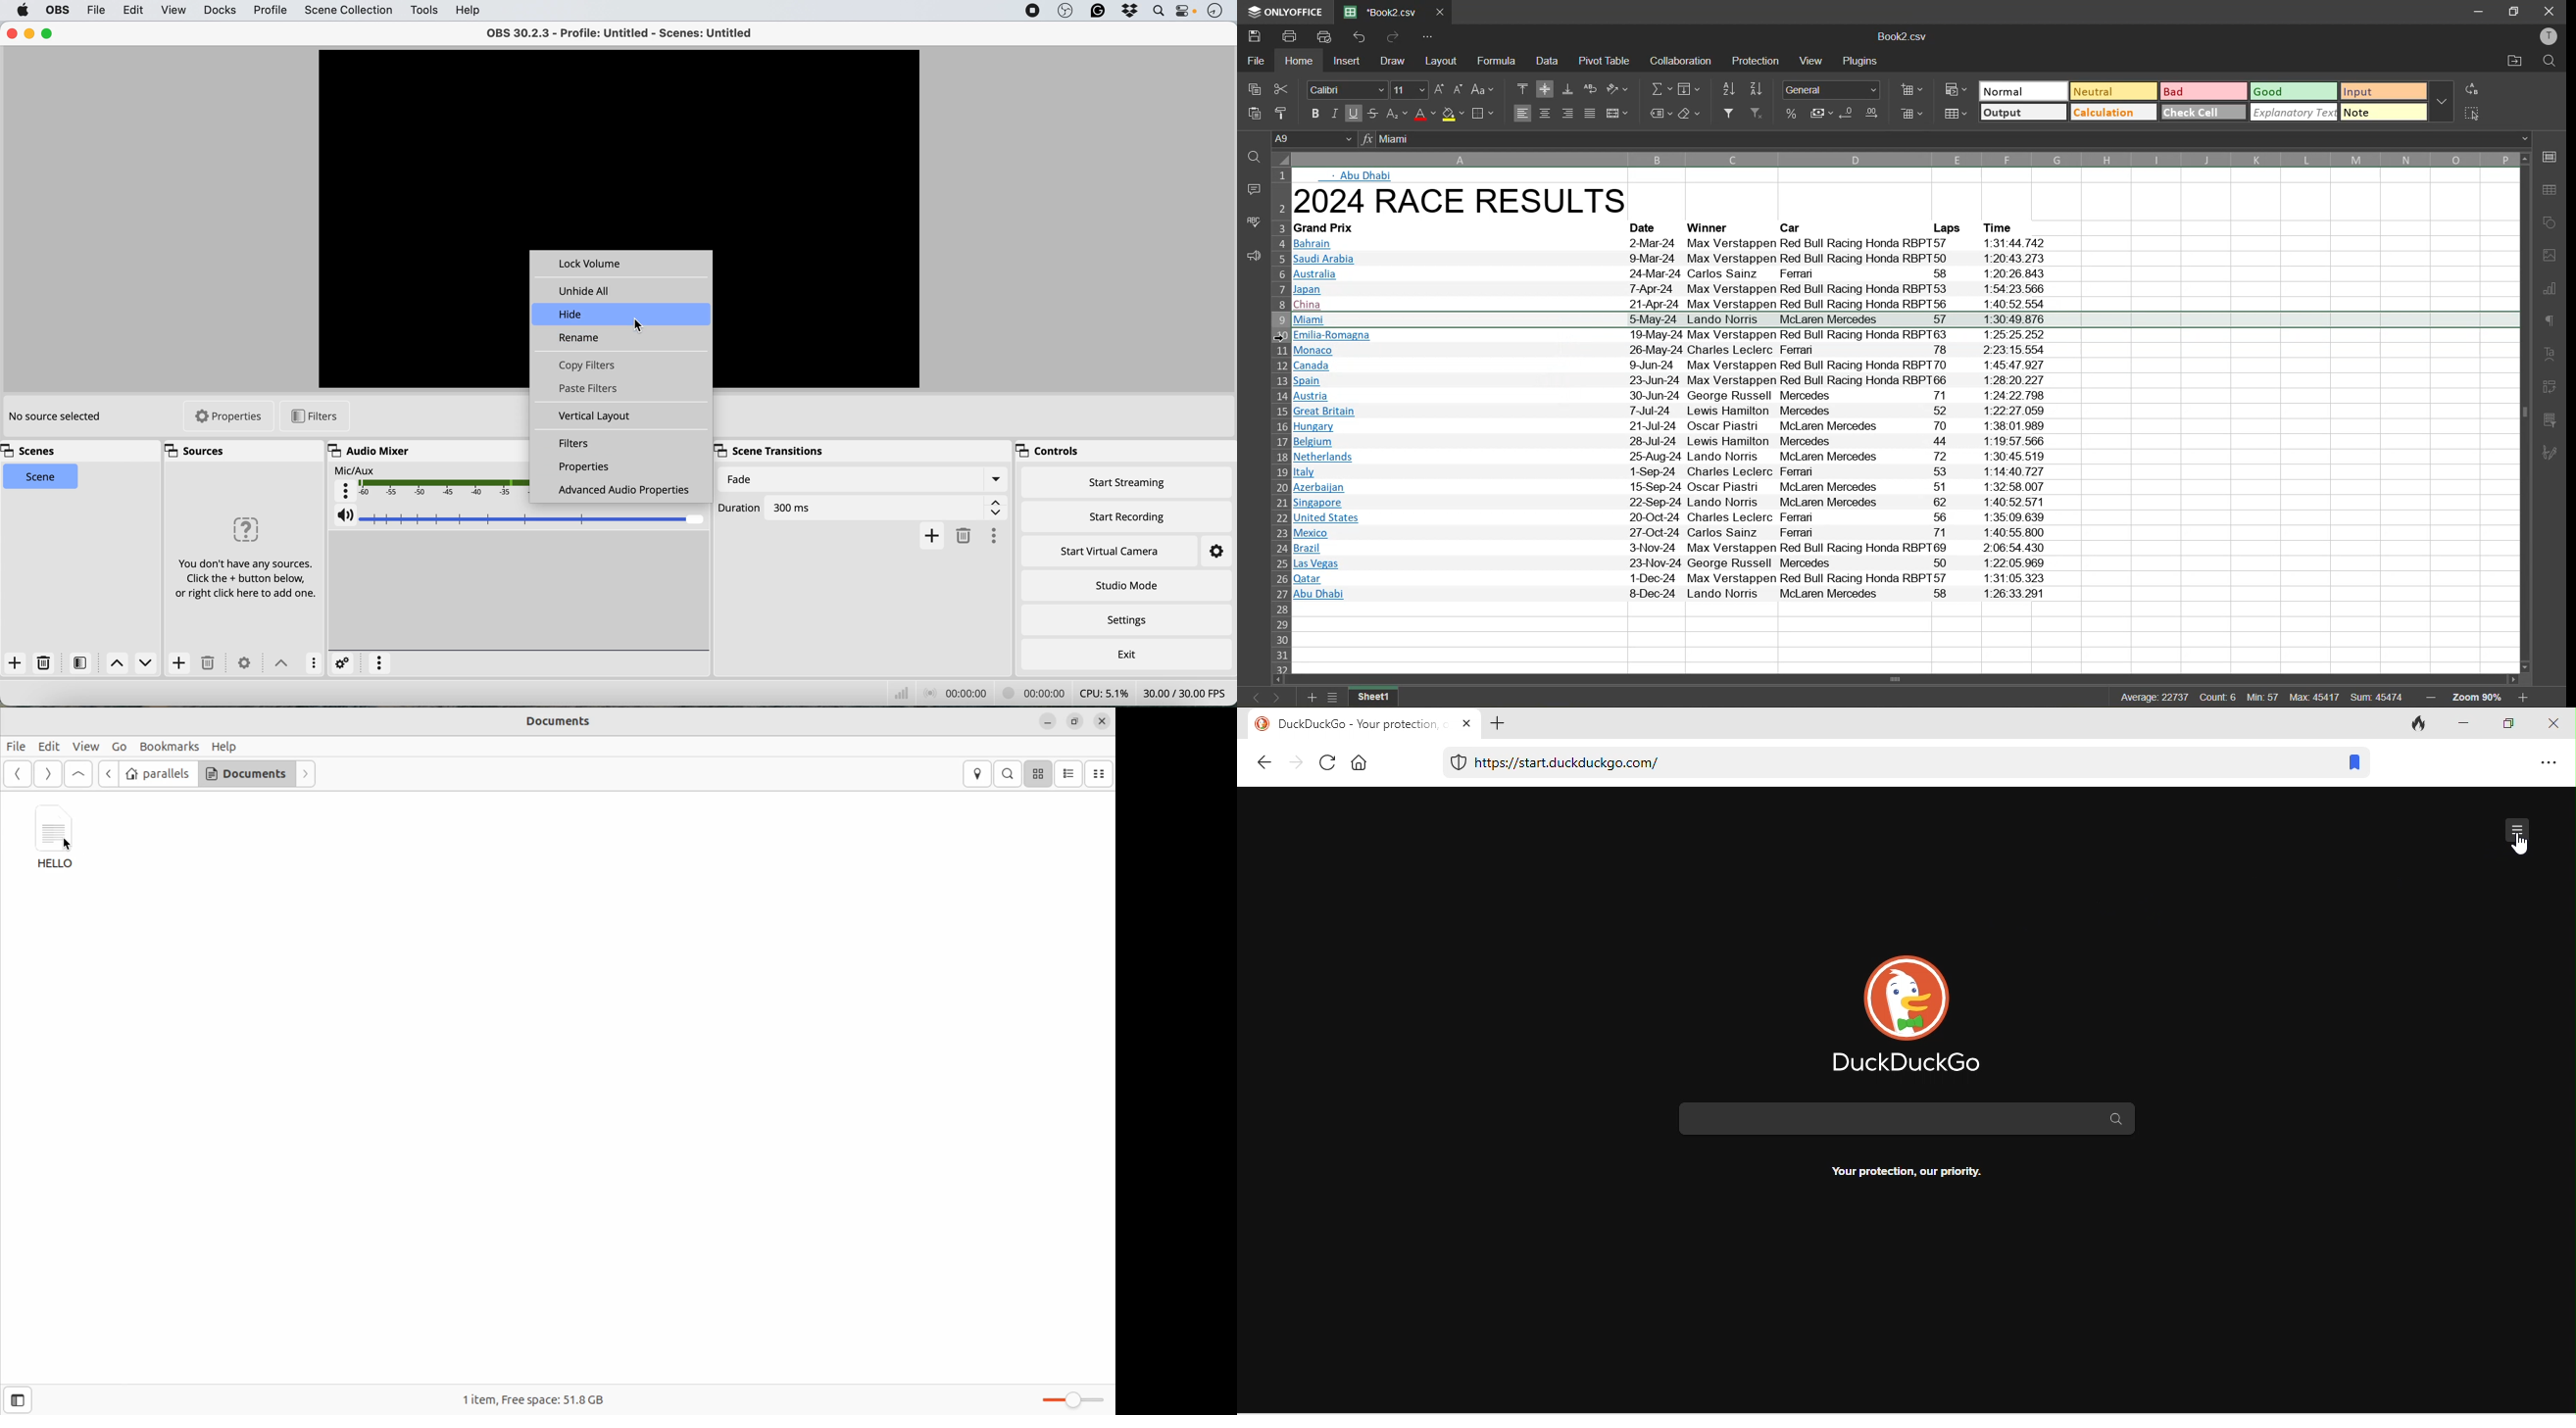  What do you see at coordinates (31, 451) in the screenshot?
I see `scenes` at bounding box center [31, 451].